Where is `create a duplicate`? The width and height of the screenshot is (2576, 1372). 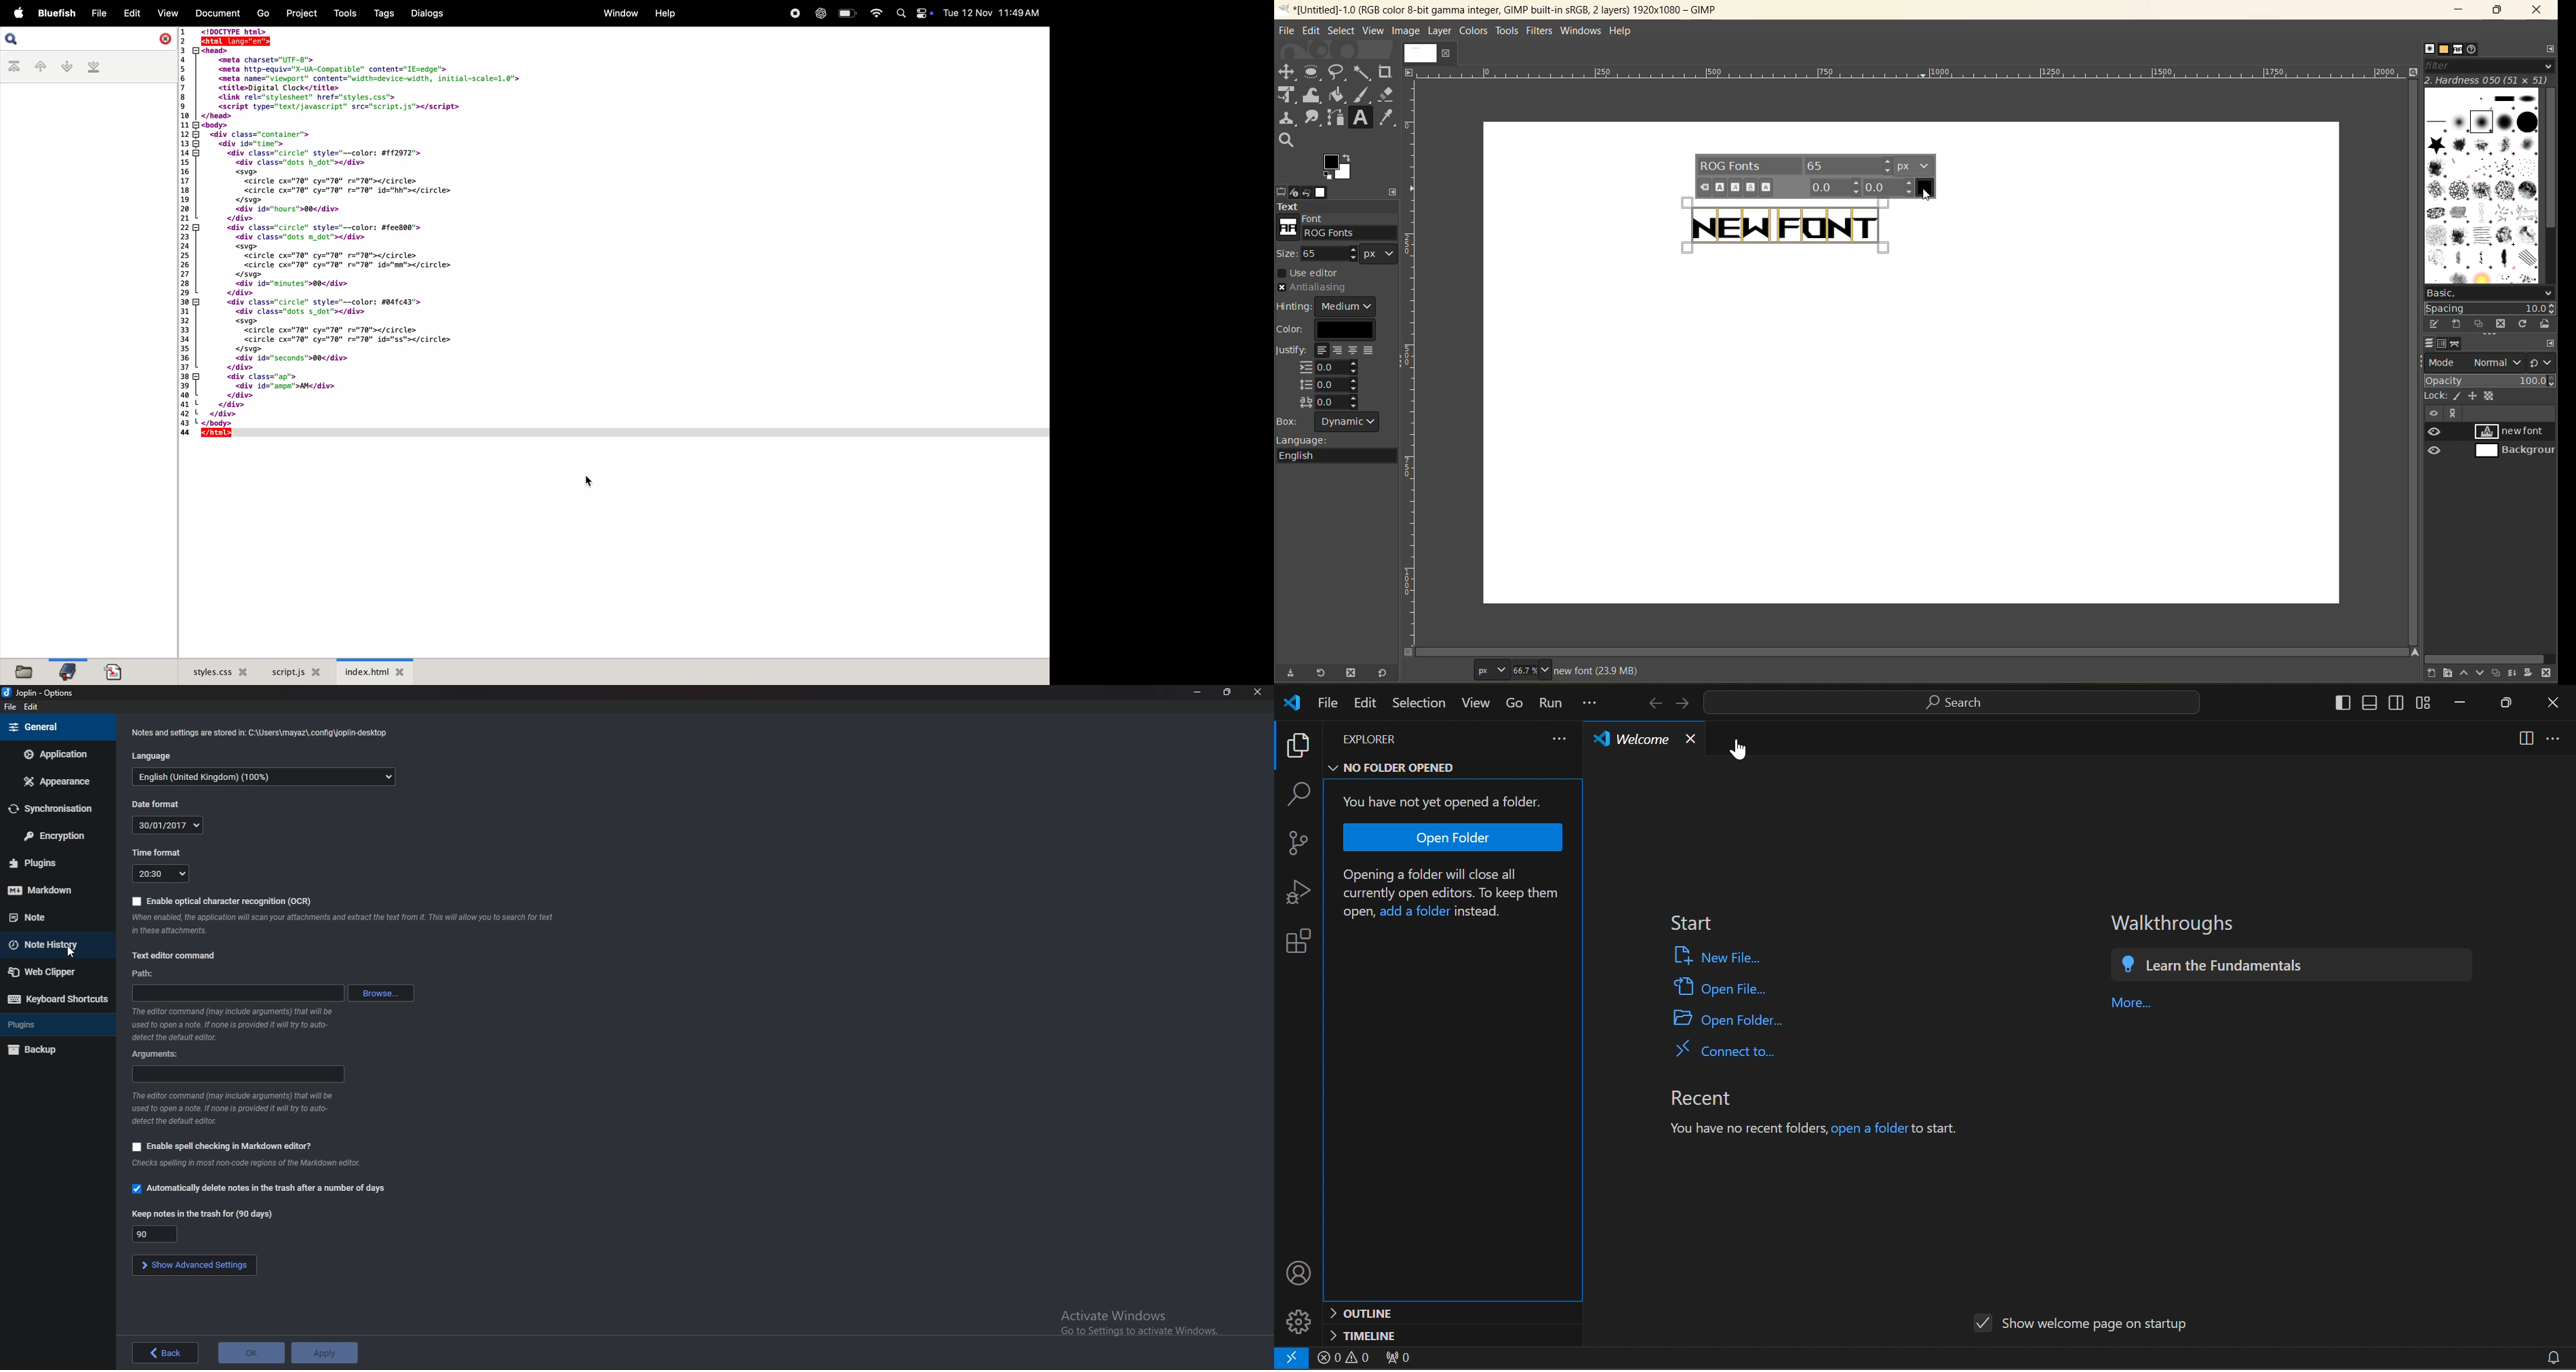
create a duplicate is located at coordinates (2498, 672).